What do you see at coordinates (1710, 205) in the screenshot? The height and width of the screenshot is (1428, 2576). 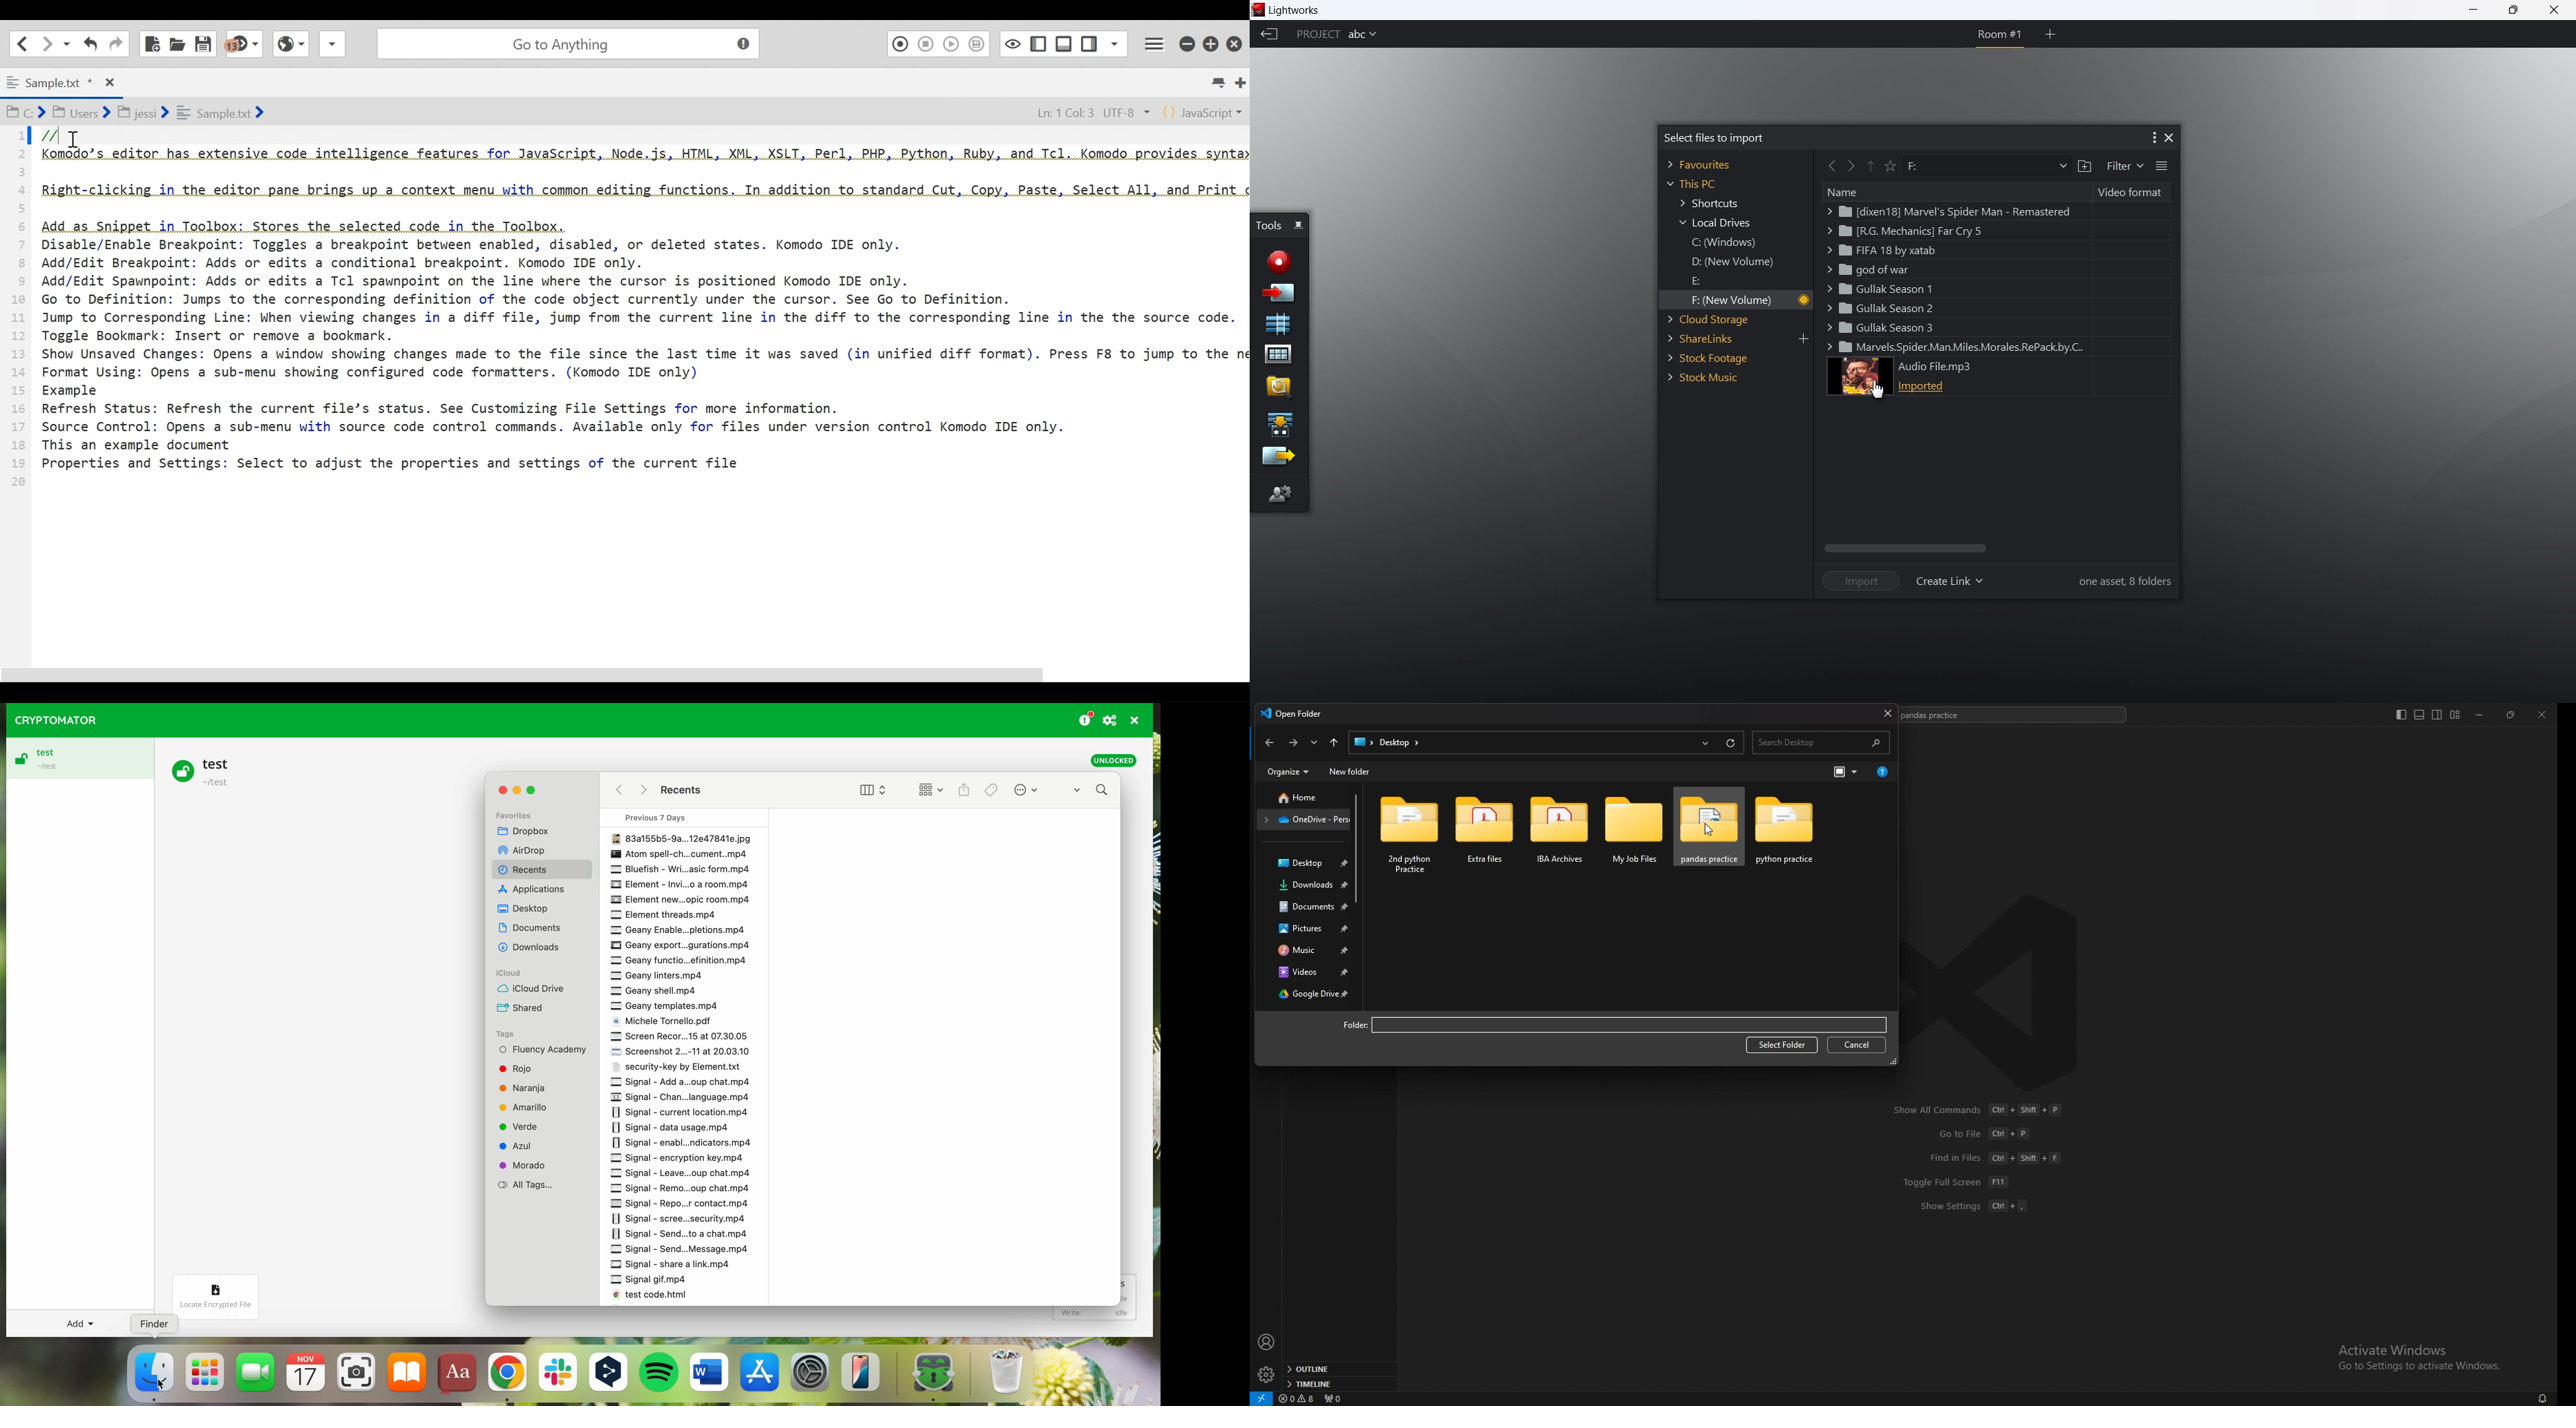 I see `shortcuts` at bounding box center [1710, 205].